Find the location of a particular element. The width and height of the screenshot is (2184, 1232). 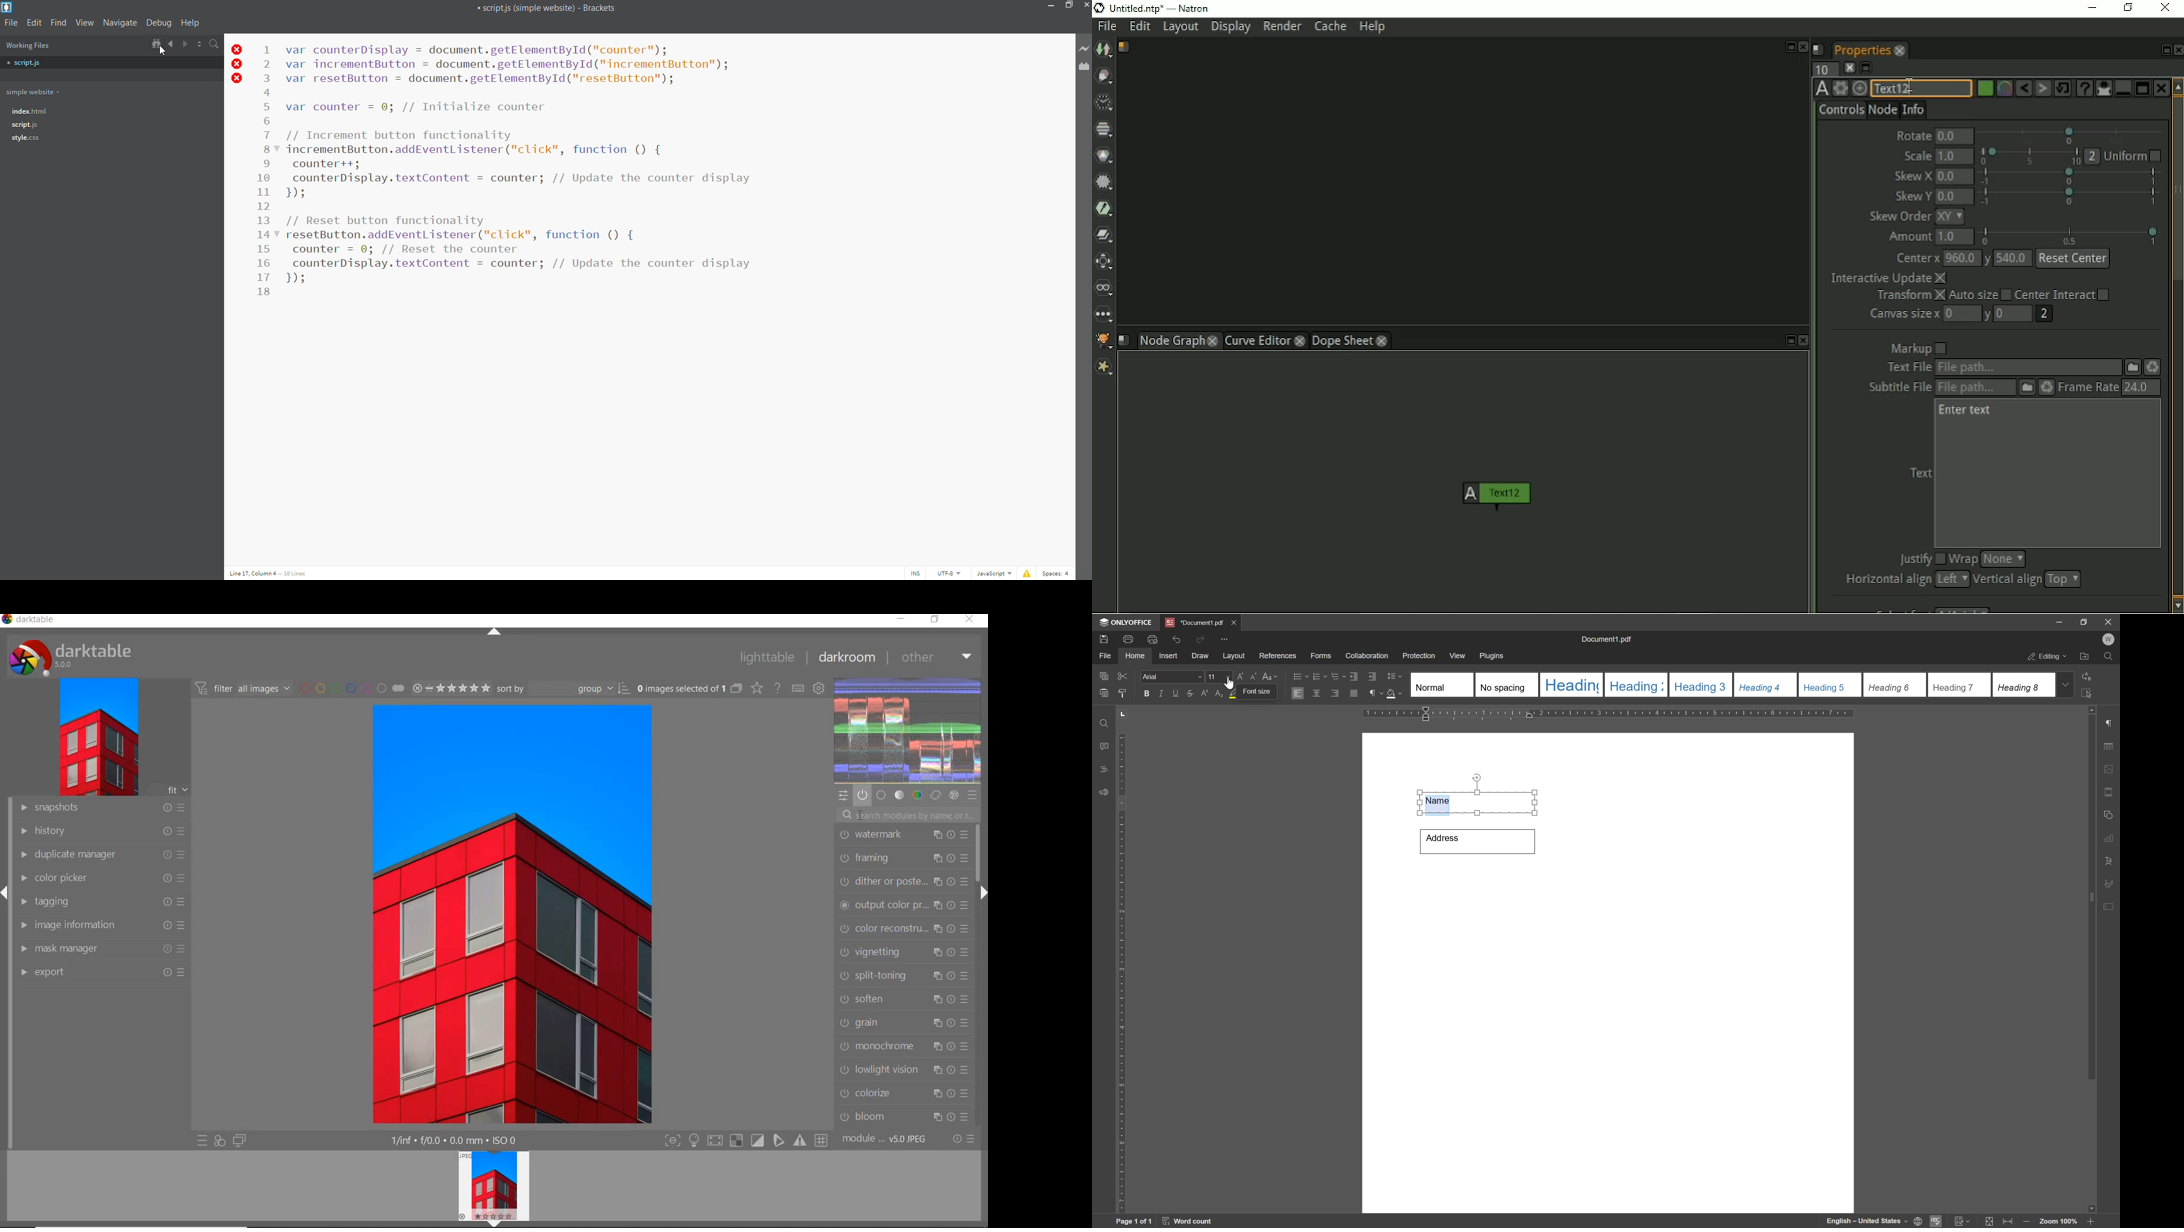

view is located at coordinates (1458, 656).